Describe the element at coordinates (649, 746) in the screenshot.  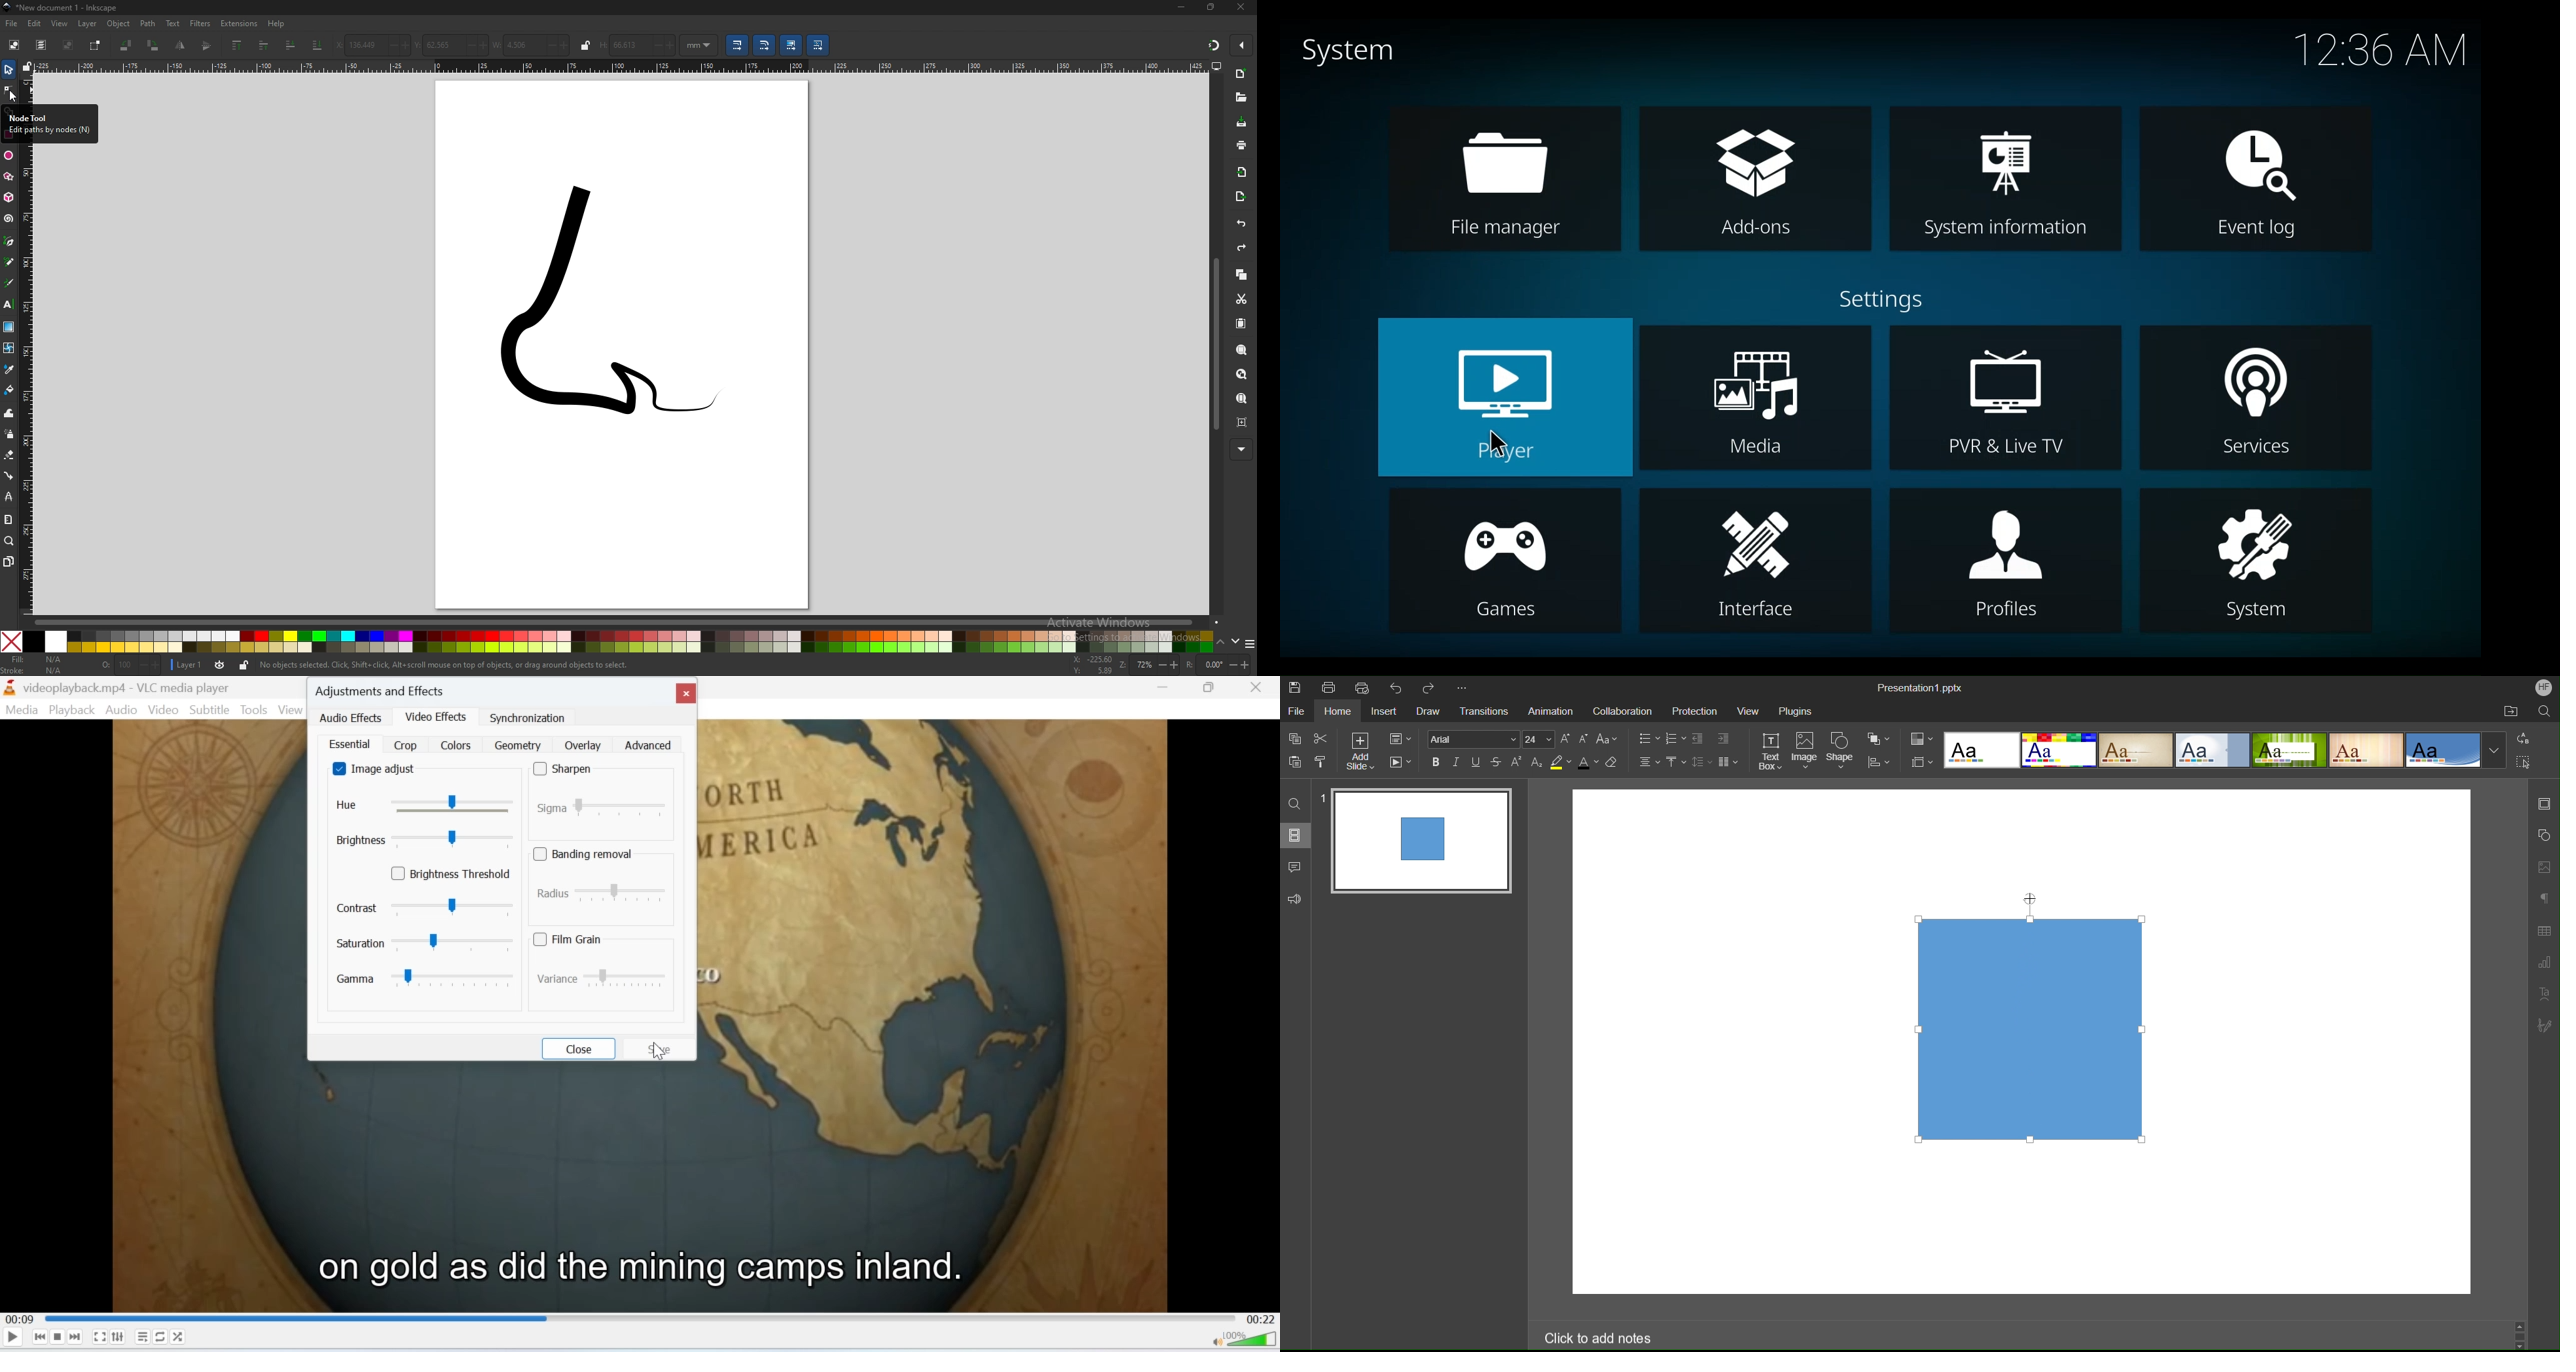
I see `advanced` at that location.